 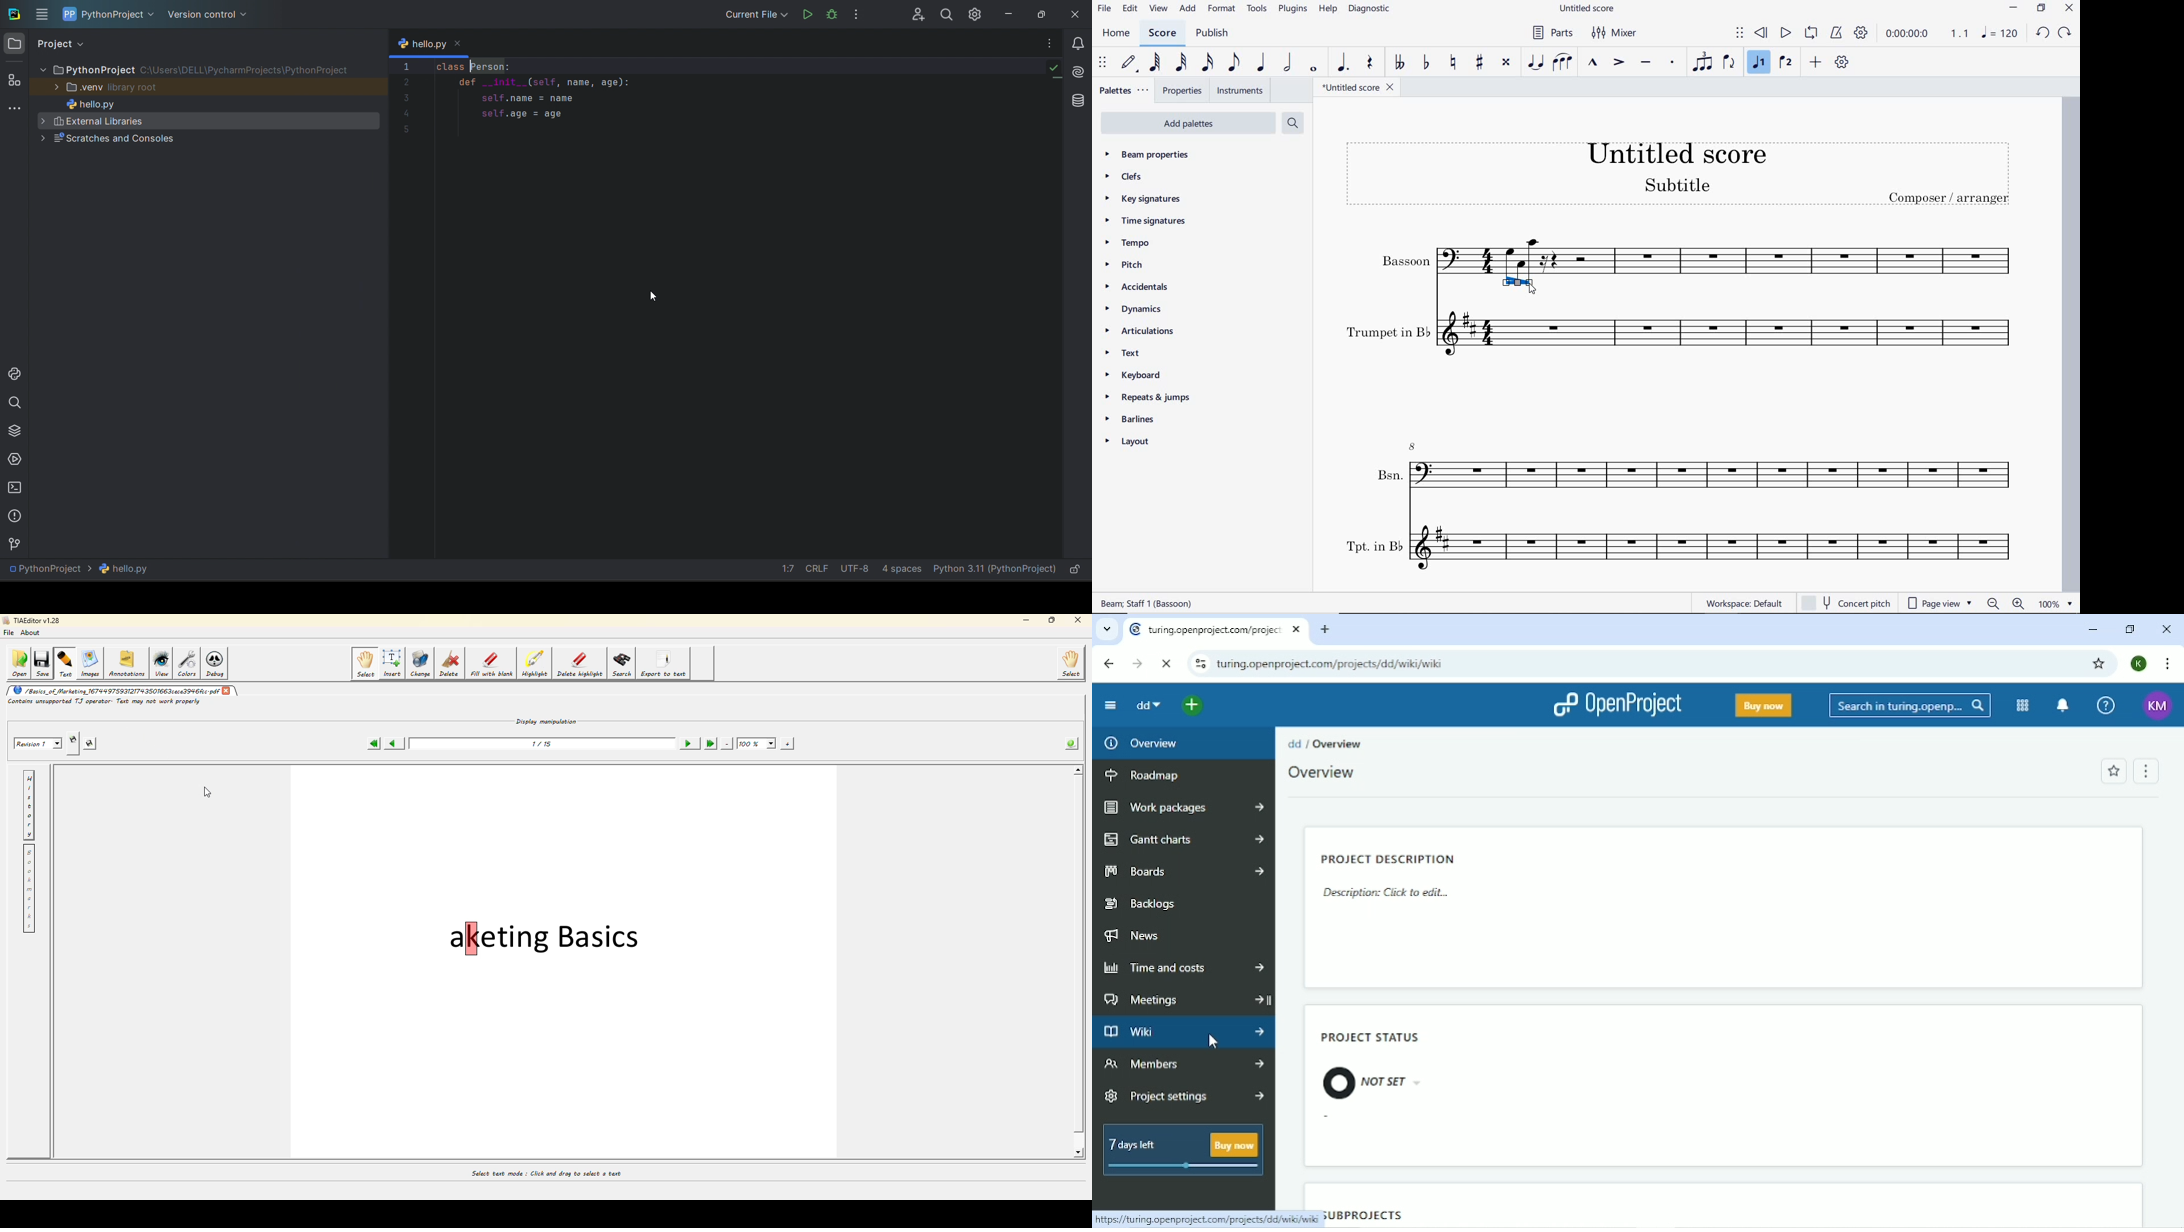 I want to click on publish, so click(x=1212, y=34).